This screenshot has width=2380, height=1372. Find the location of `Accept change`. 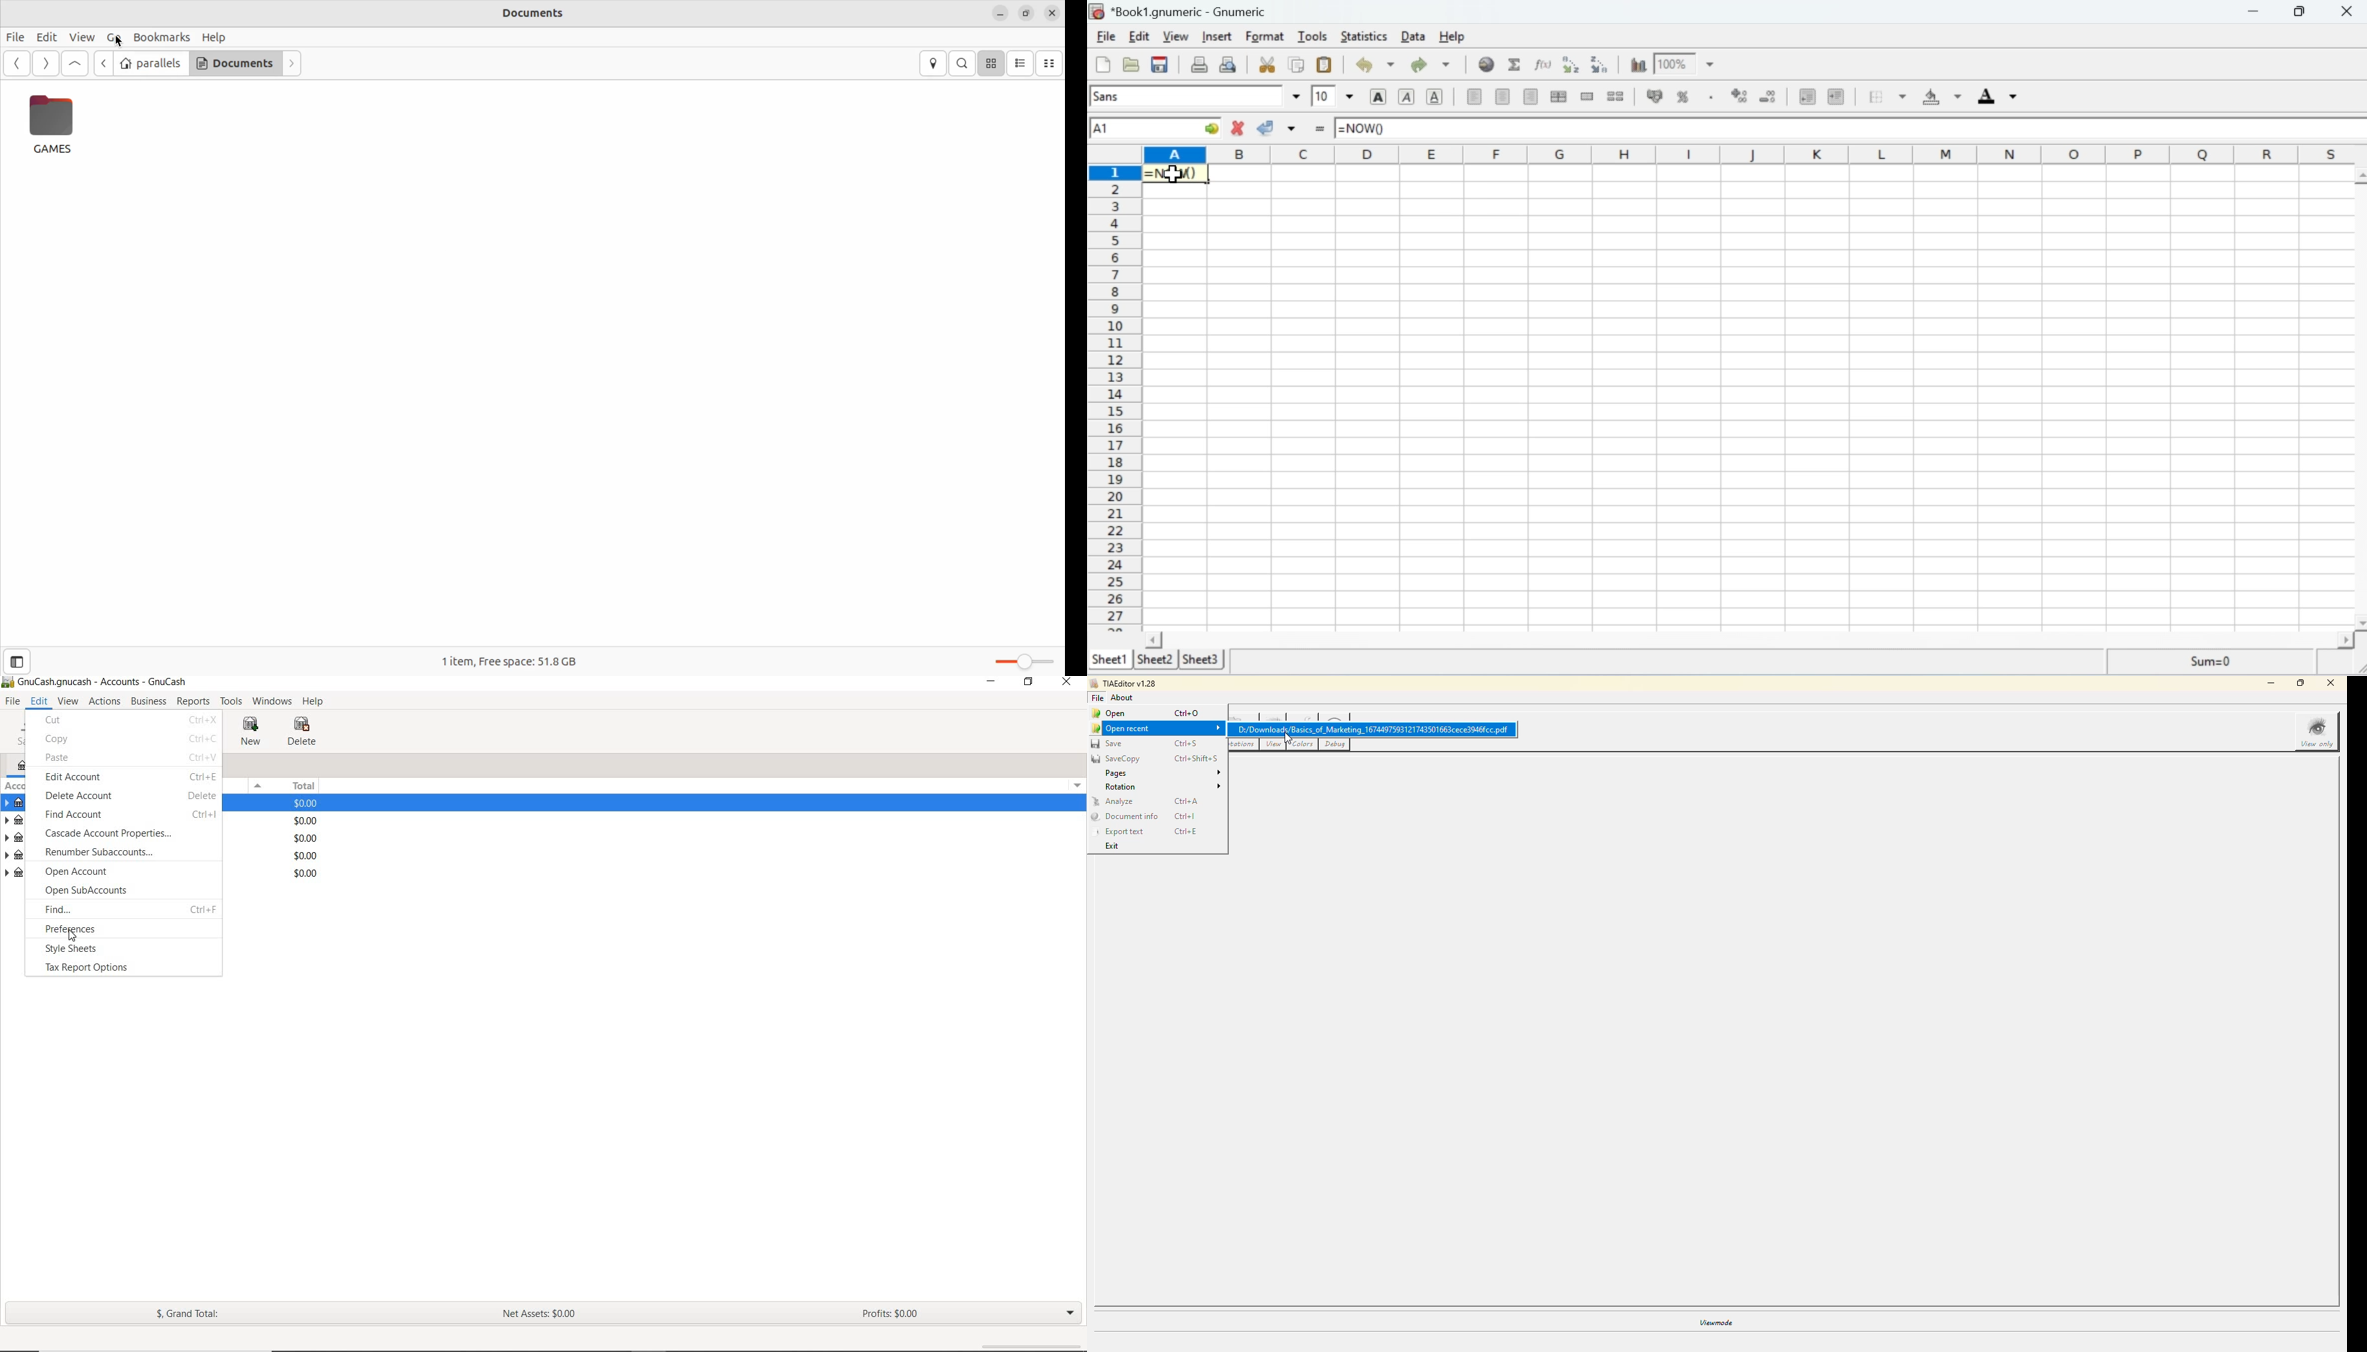

Accept change is located at coordinates (1276, 130).